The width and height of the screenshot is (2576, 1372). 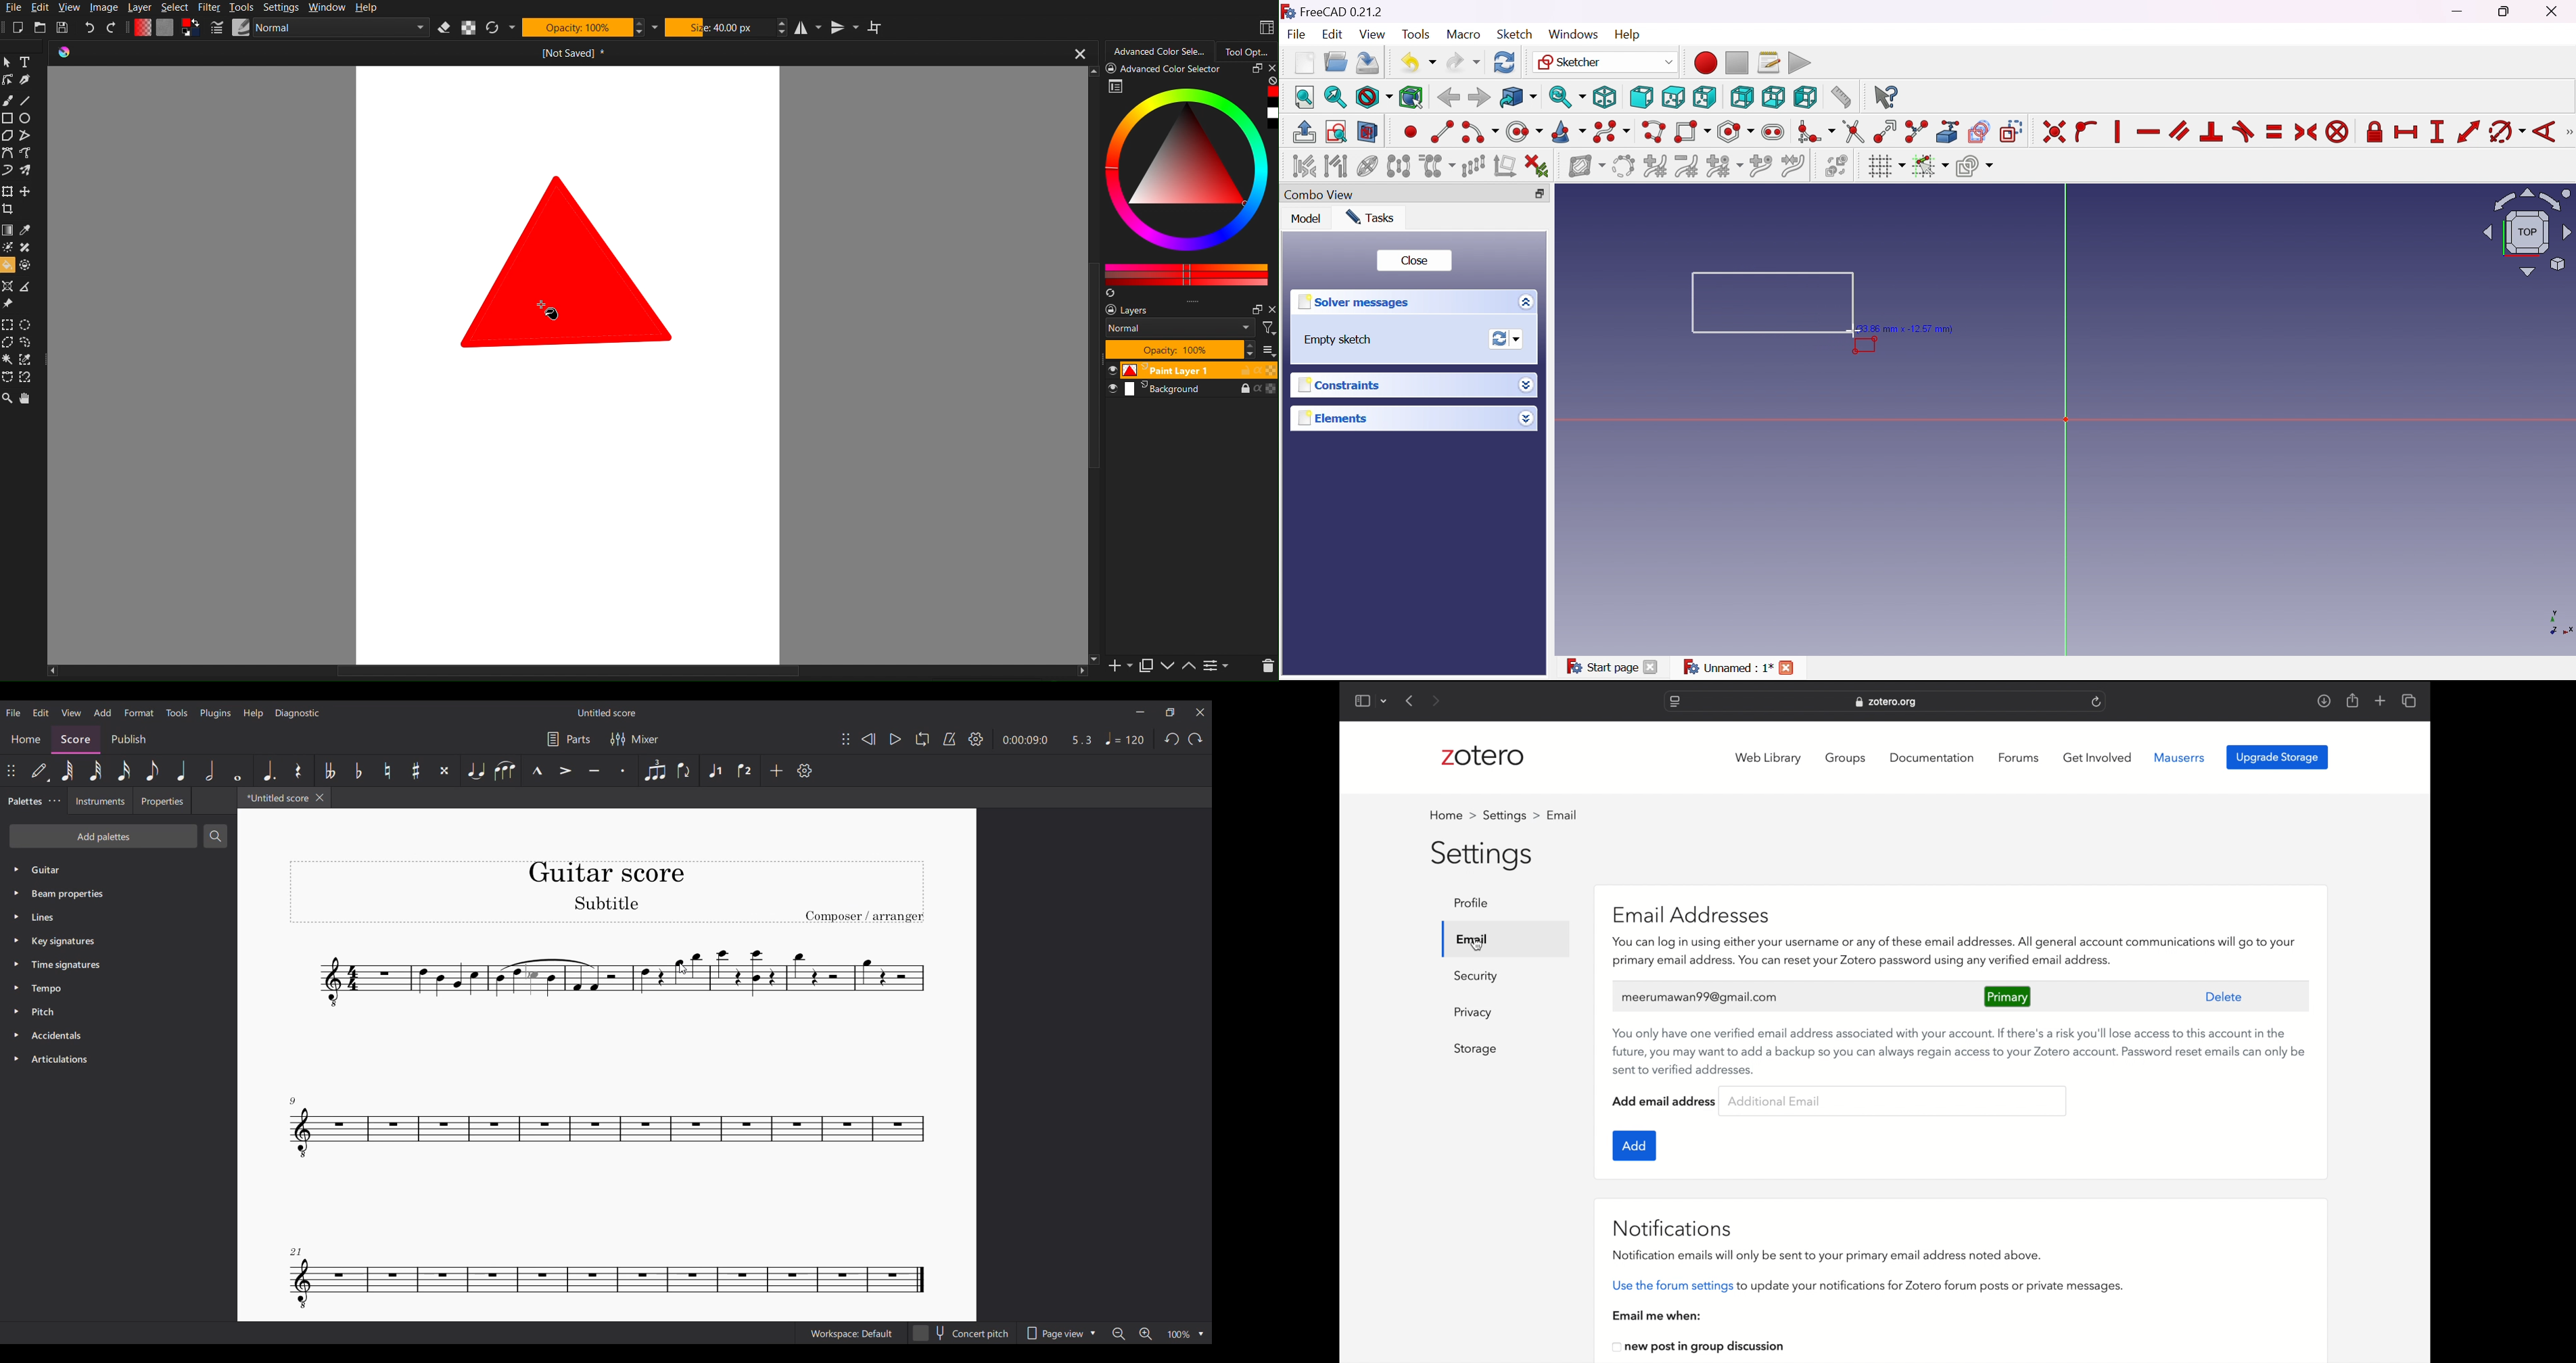 What do you see at coordinates (1471, 938) in the screenshot?
I see `email` at bounding box center [1471, 938].